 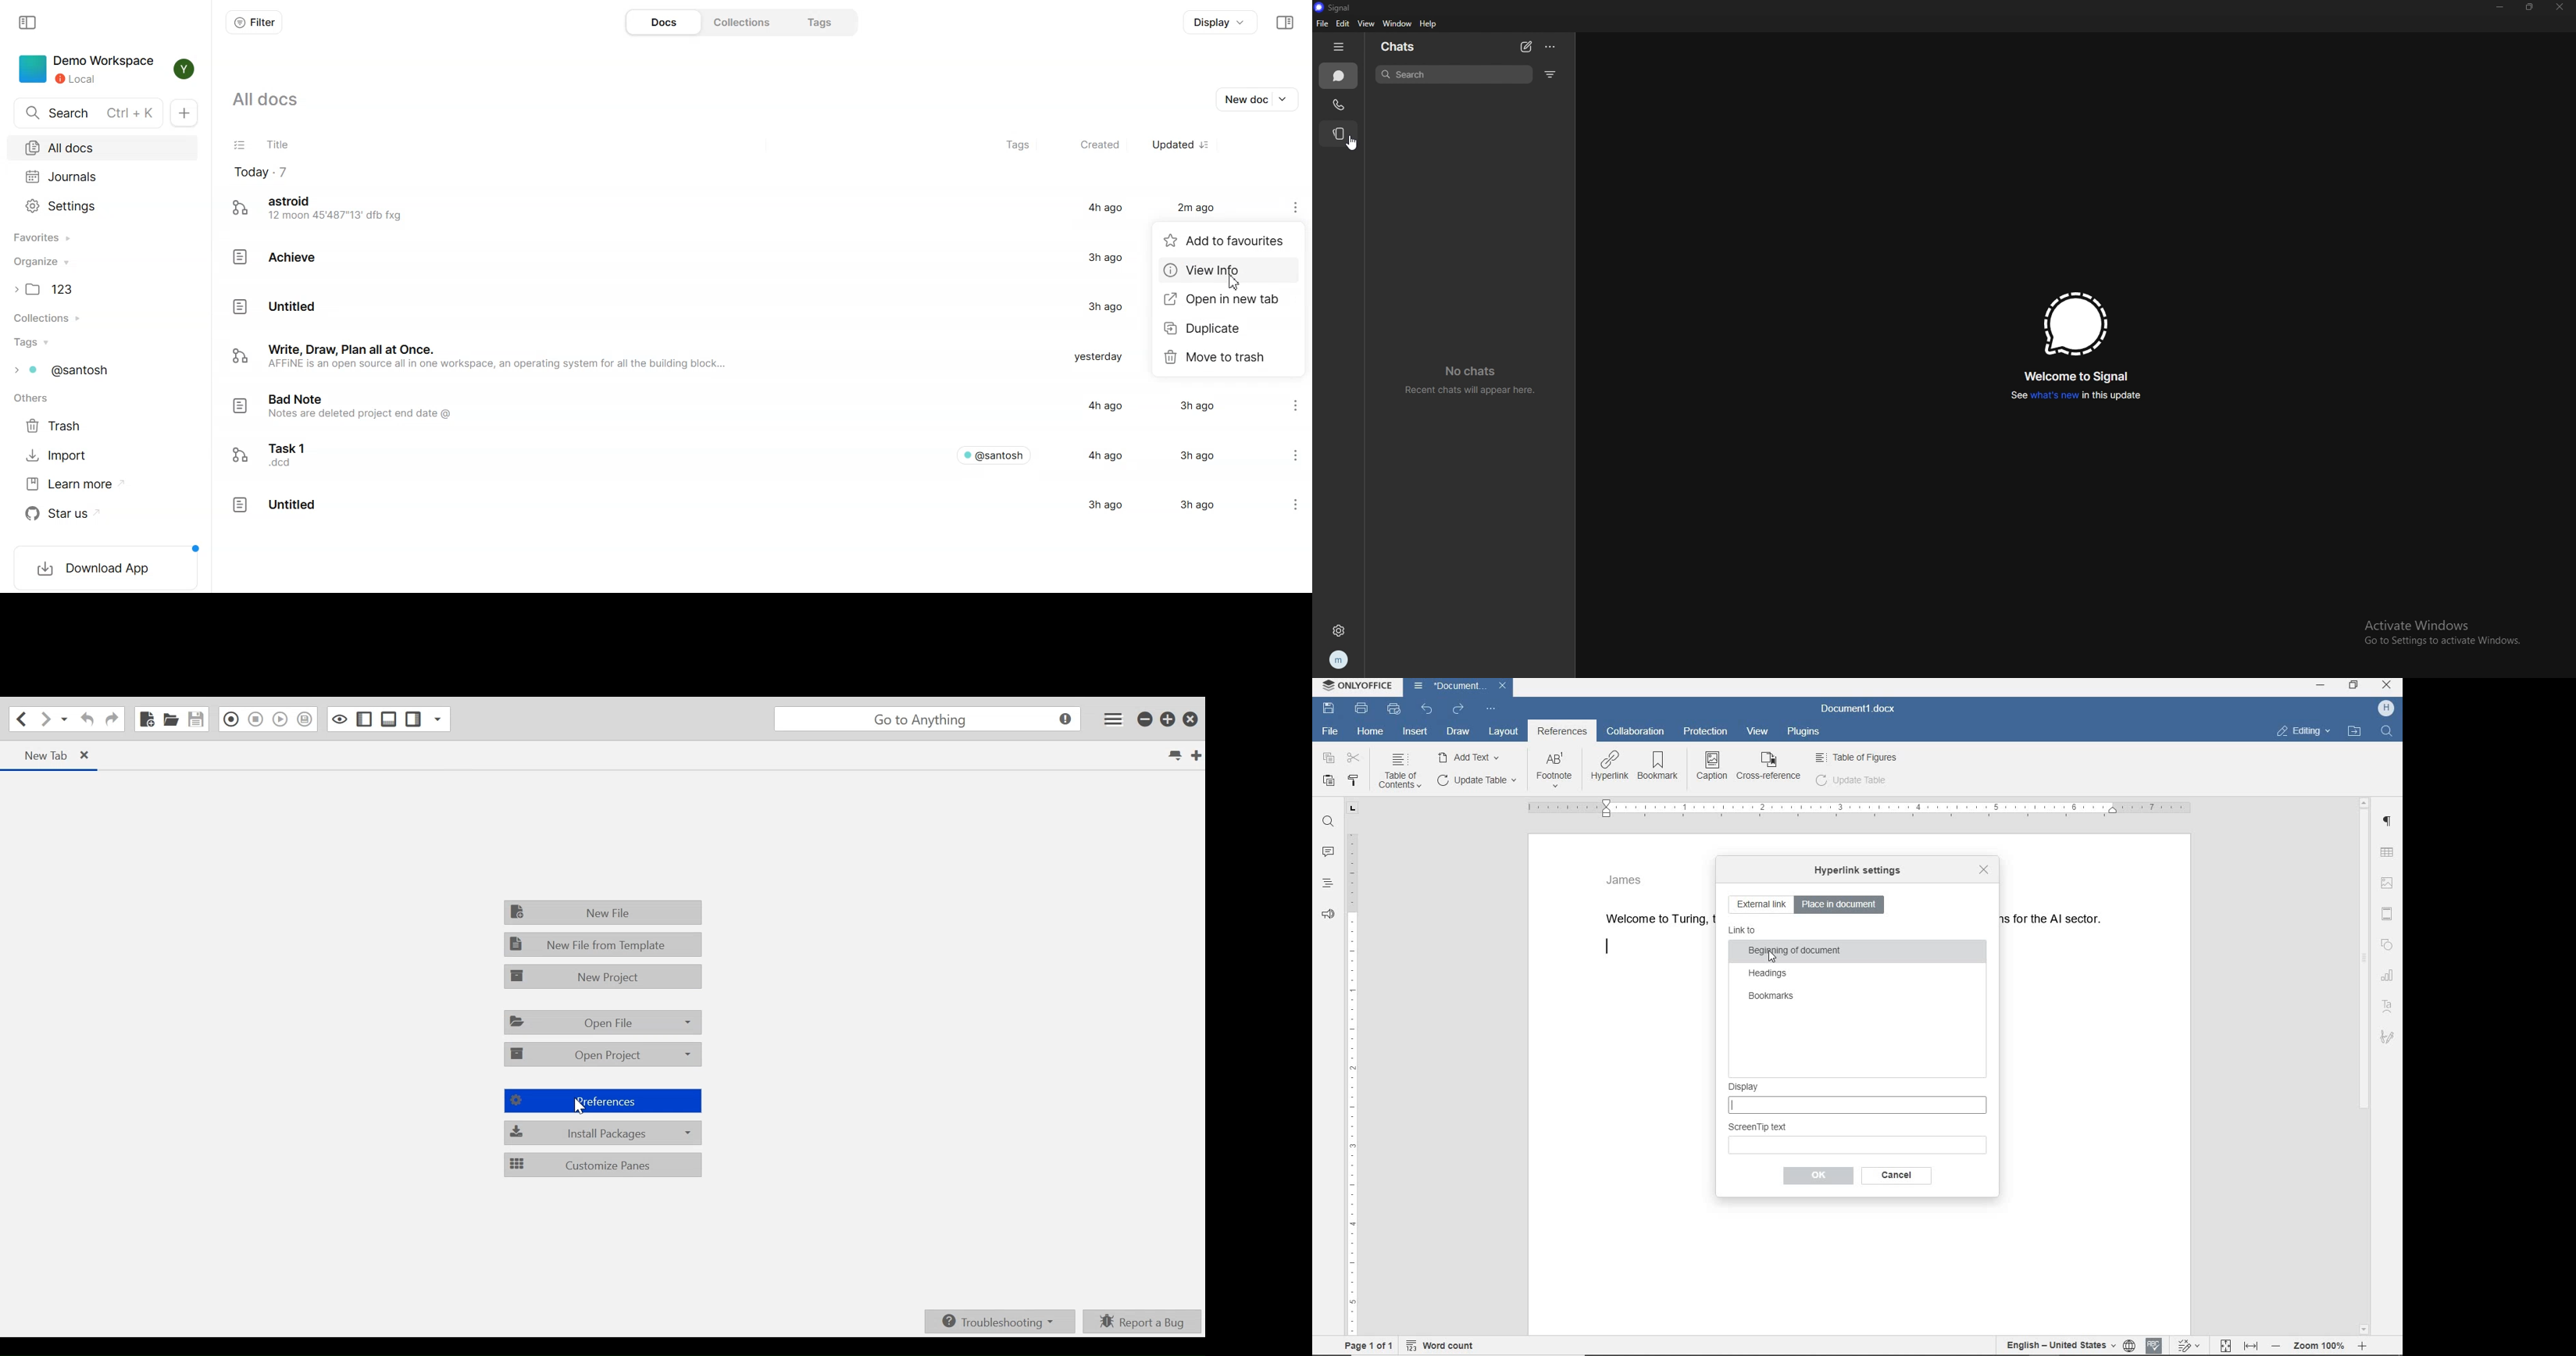 I want to click on external link, so click(x=1761, y=905).